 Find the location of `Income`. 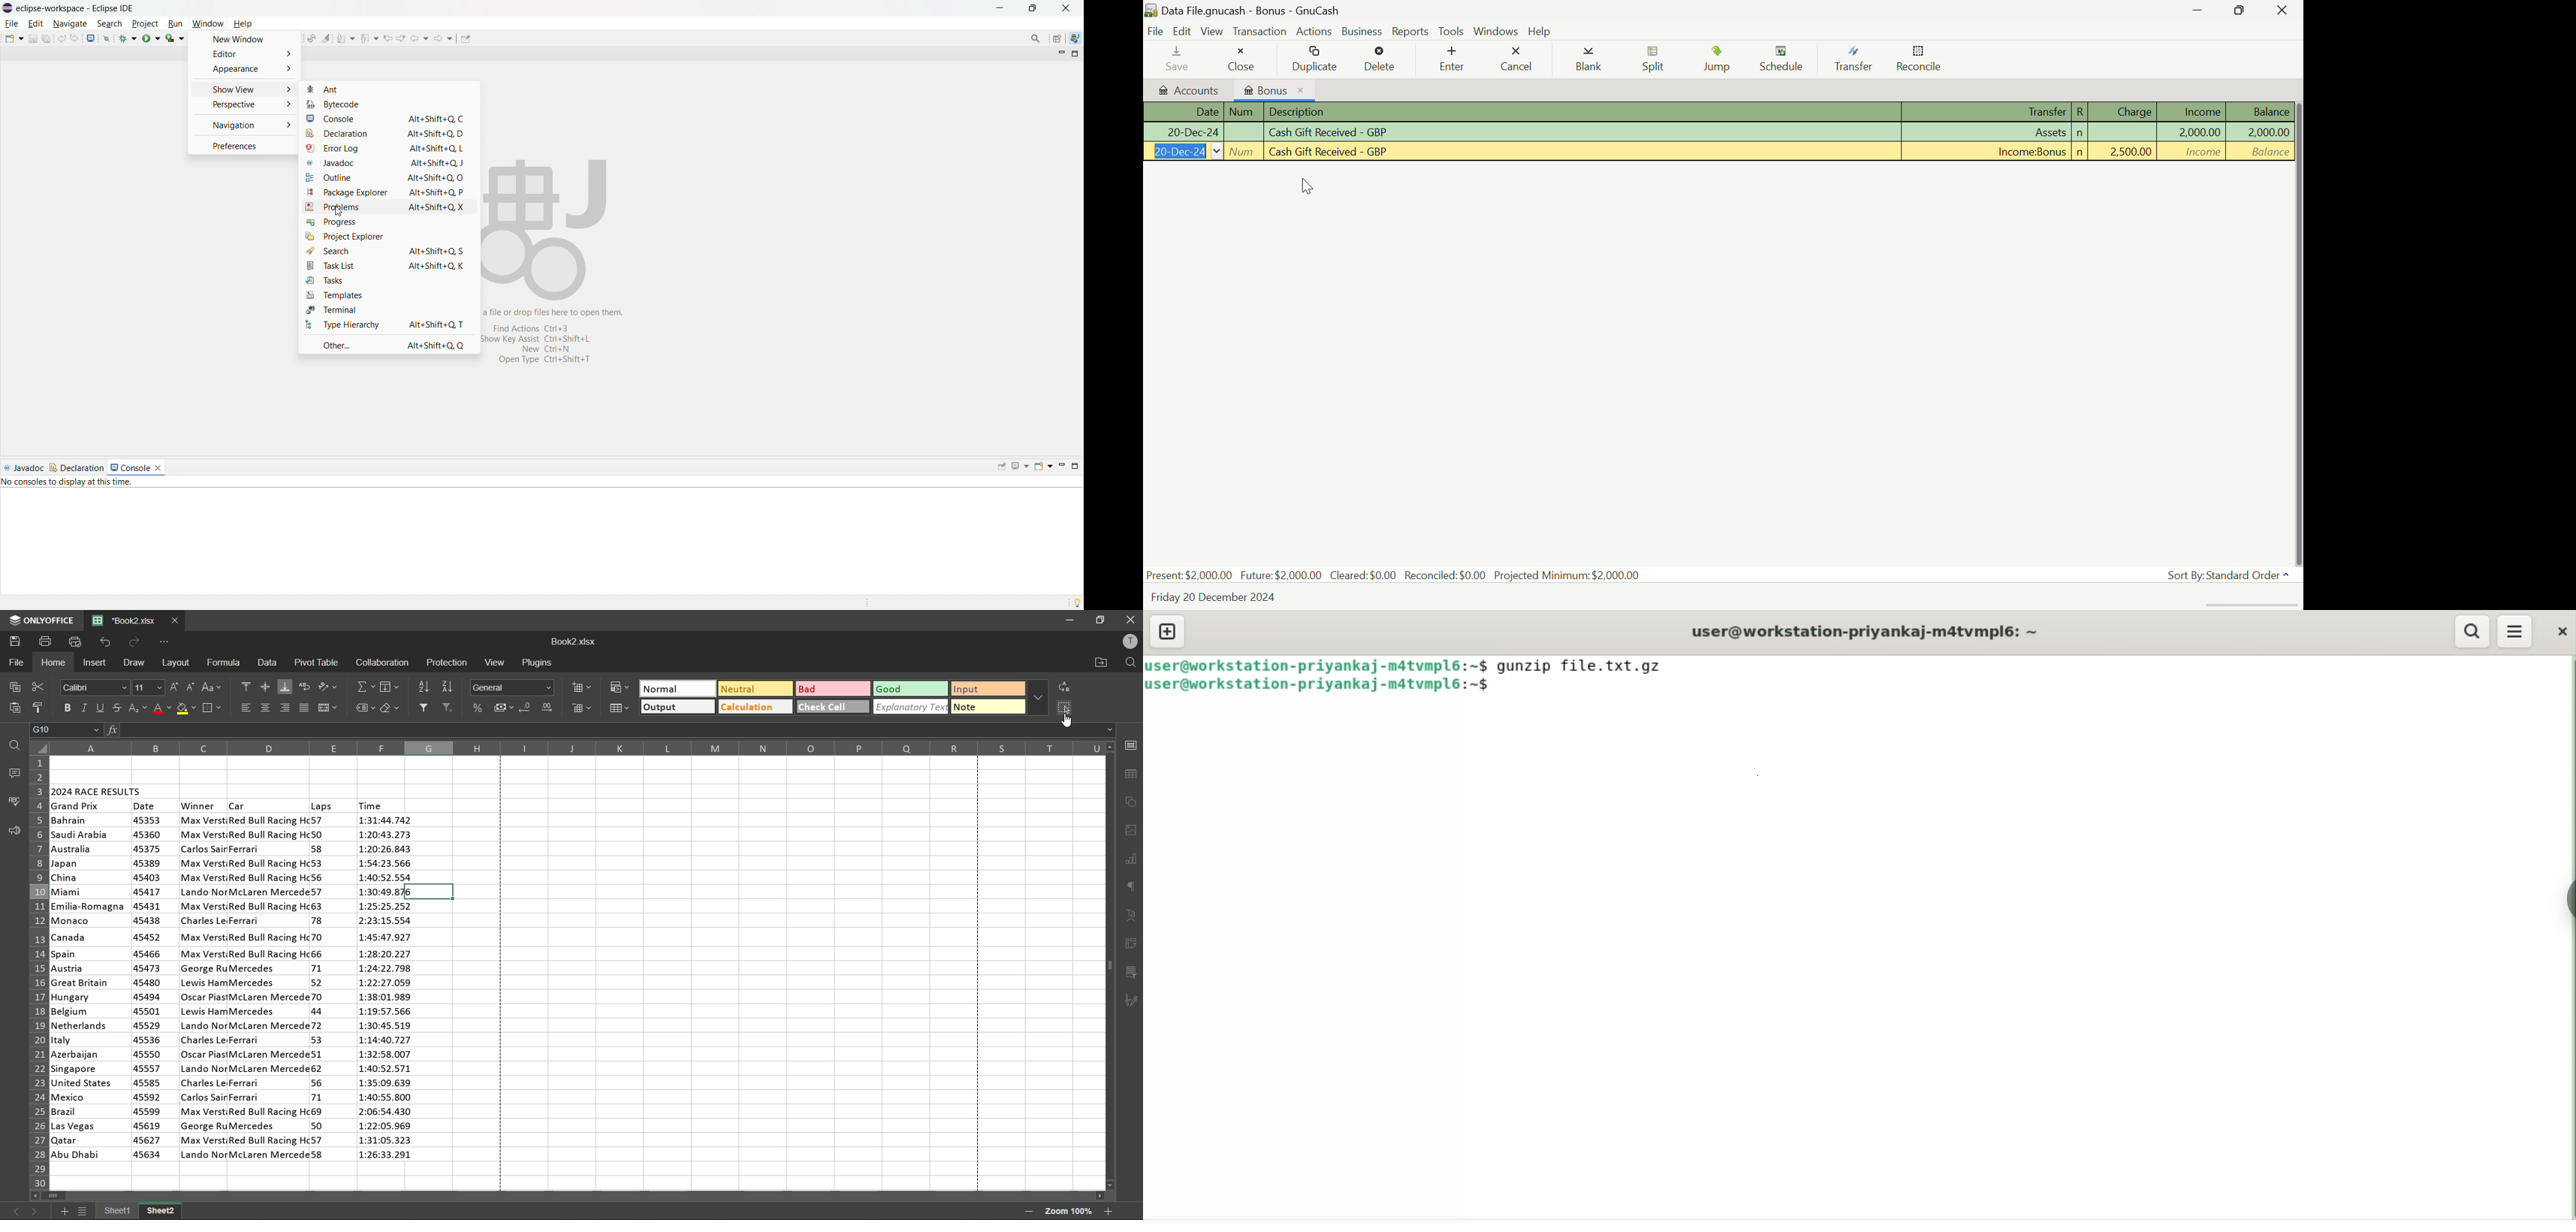

Income is located at coordinates (2193, 111).